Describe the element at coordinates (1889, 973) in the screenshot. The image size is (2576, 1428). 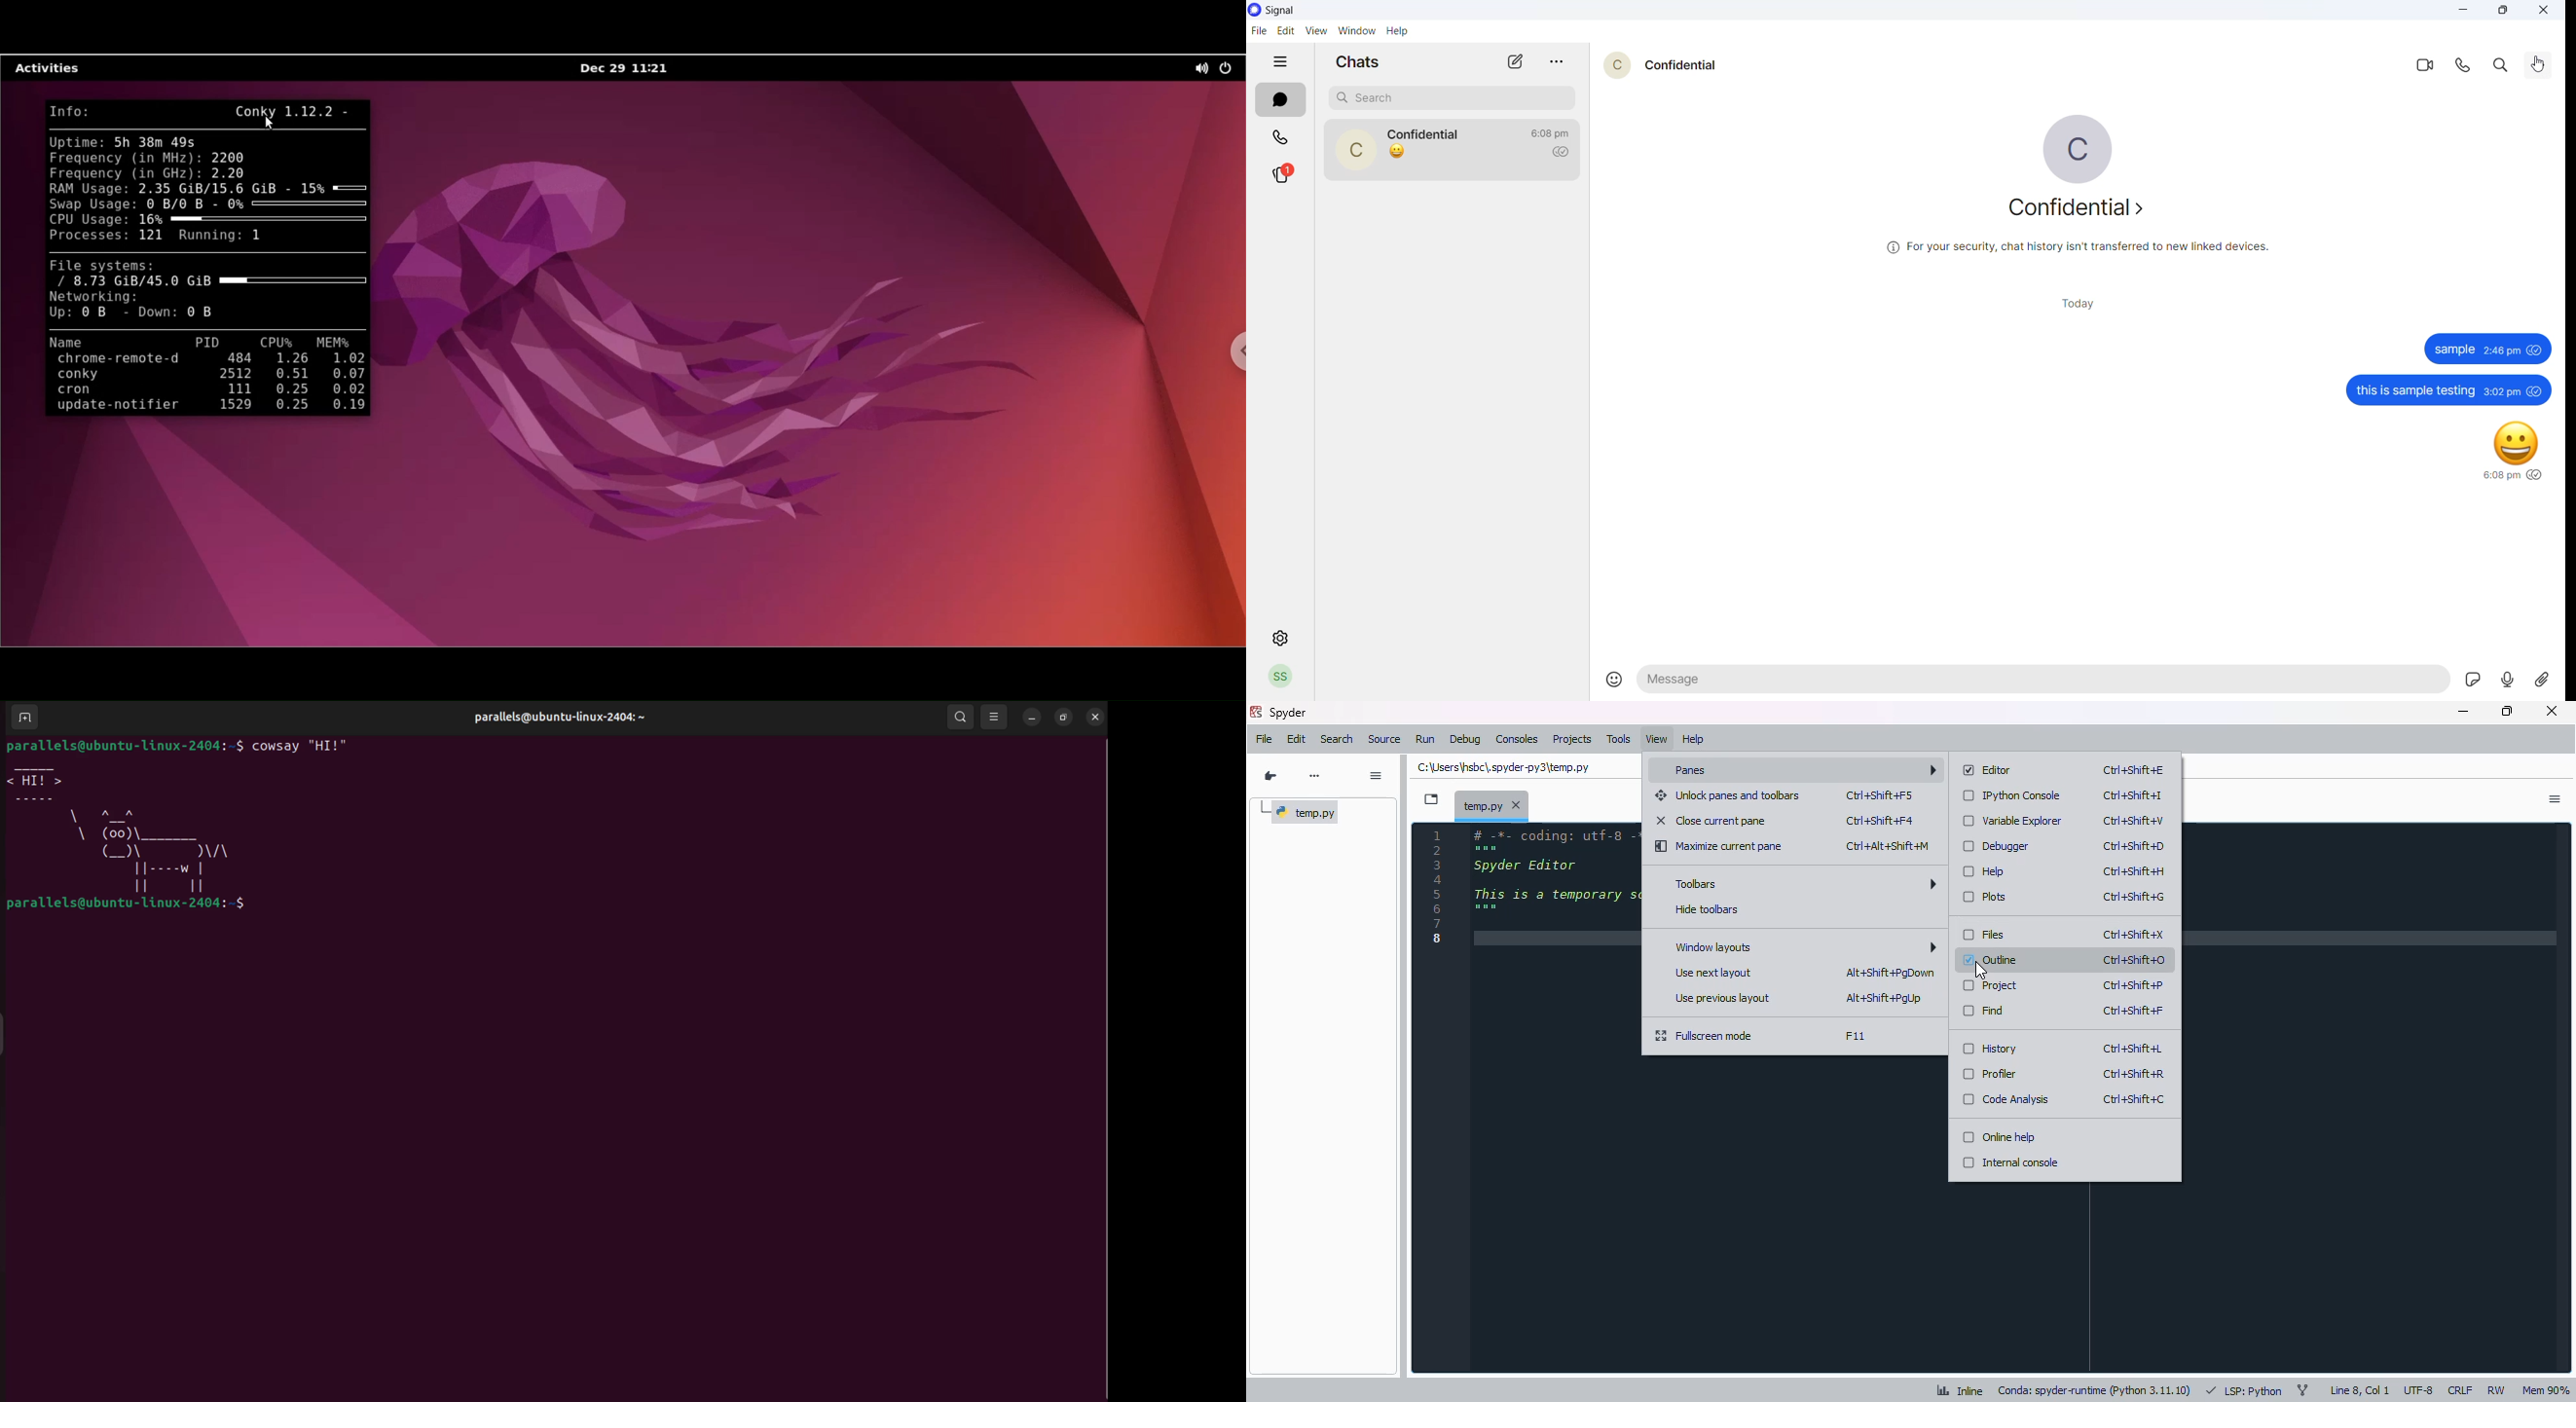
I see `shortcut for use next layout` at that location.